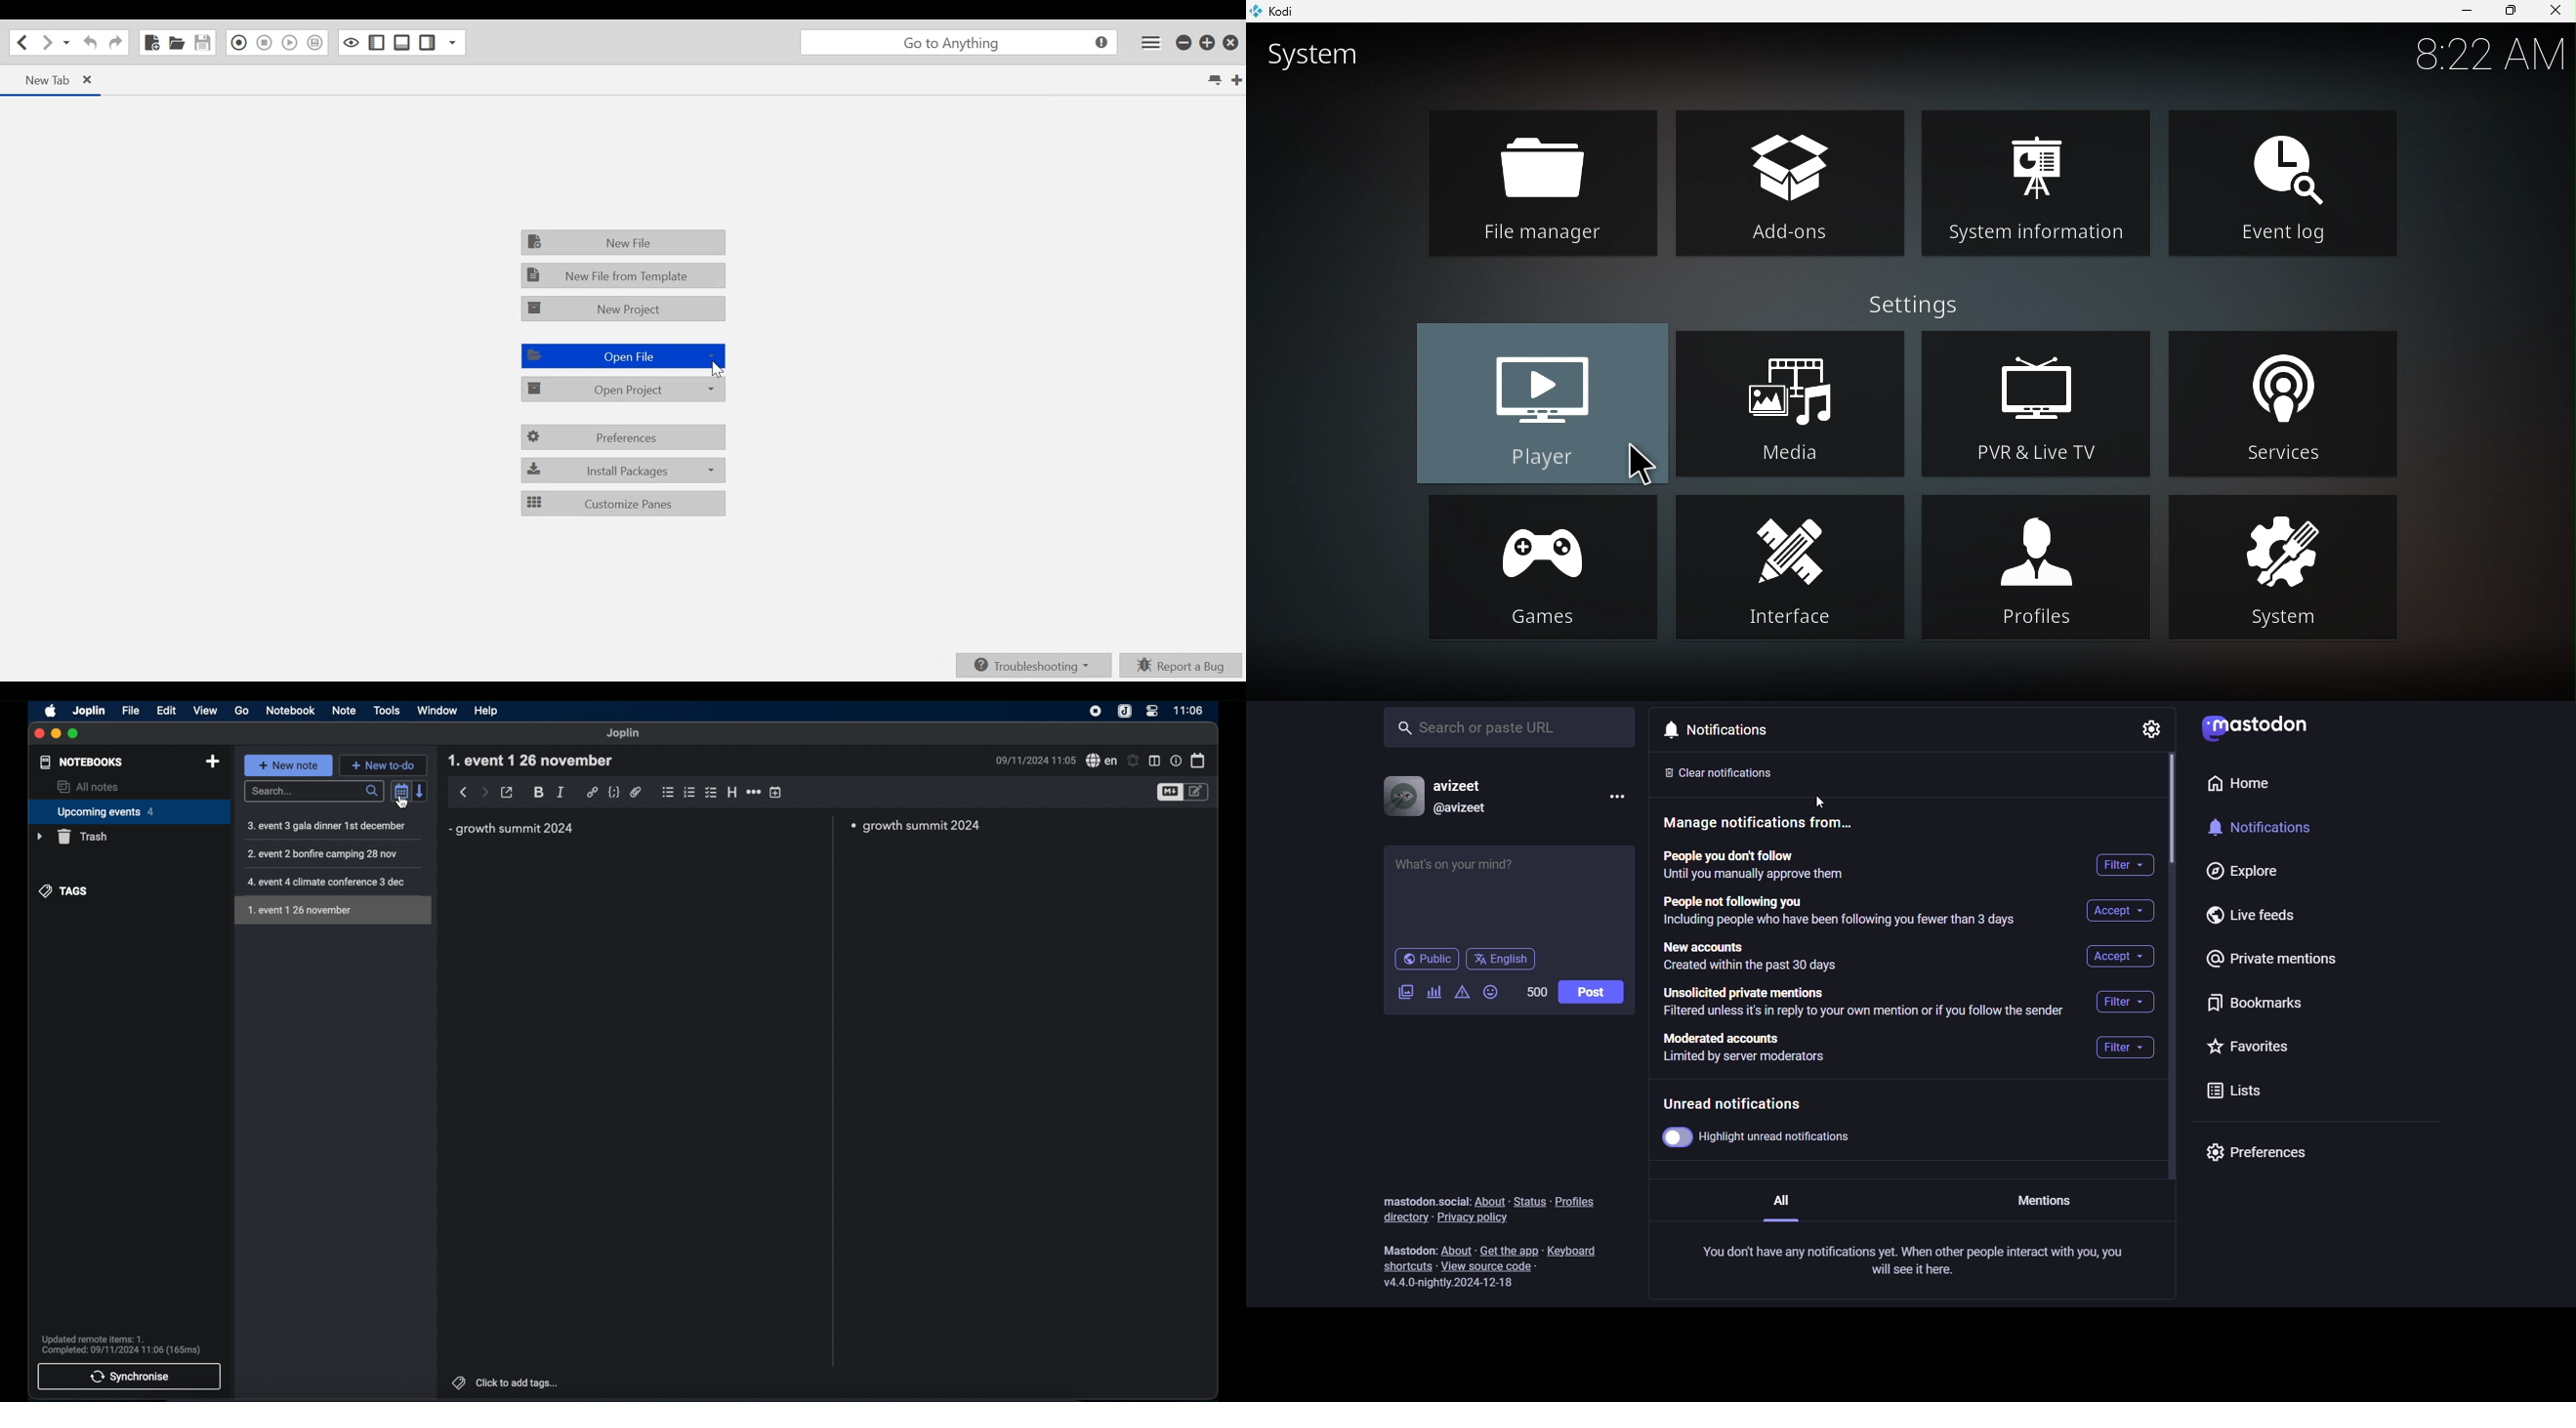  Describe the element at coordinates (1187, 710) in the screenshot. I see `11:06` at that location.